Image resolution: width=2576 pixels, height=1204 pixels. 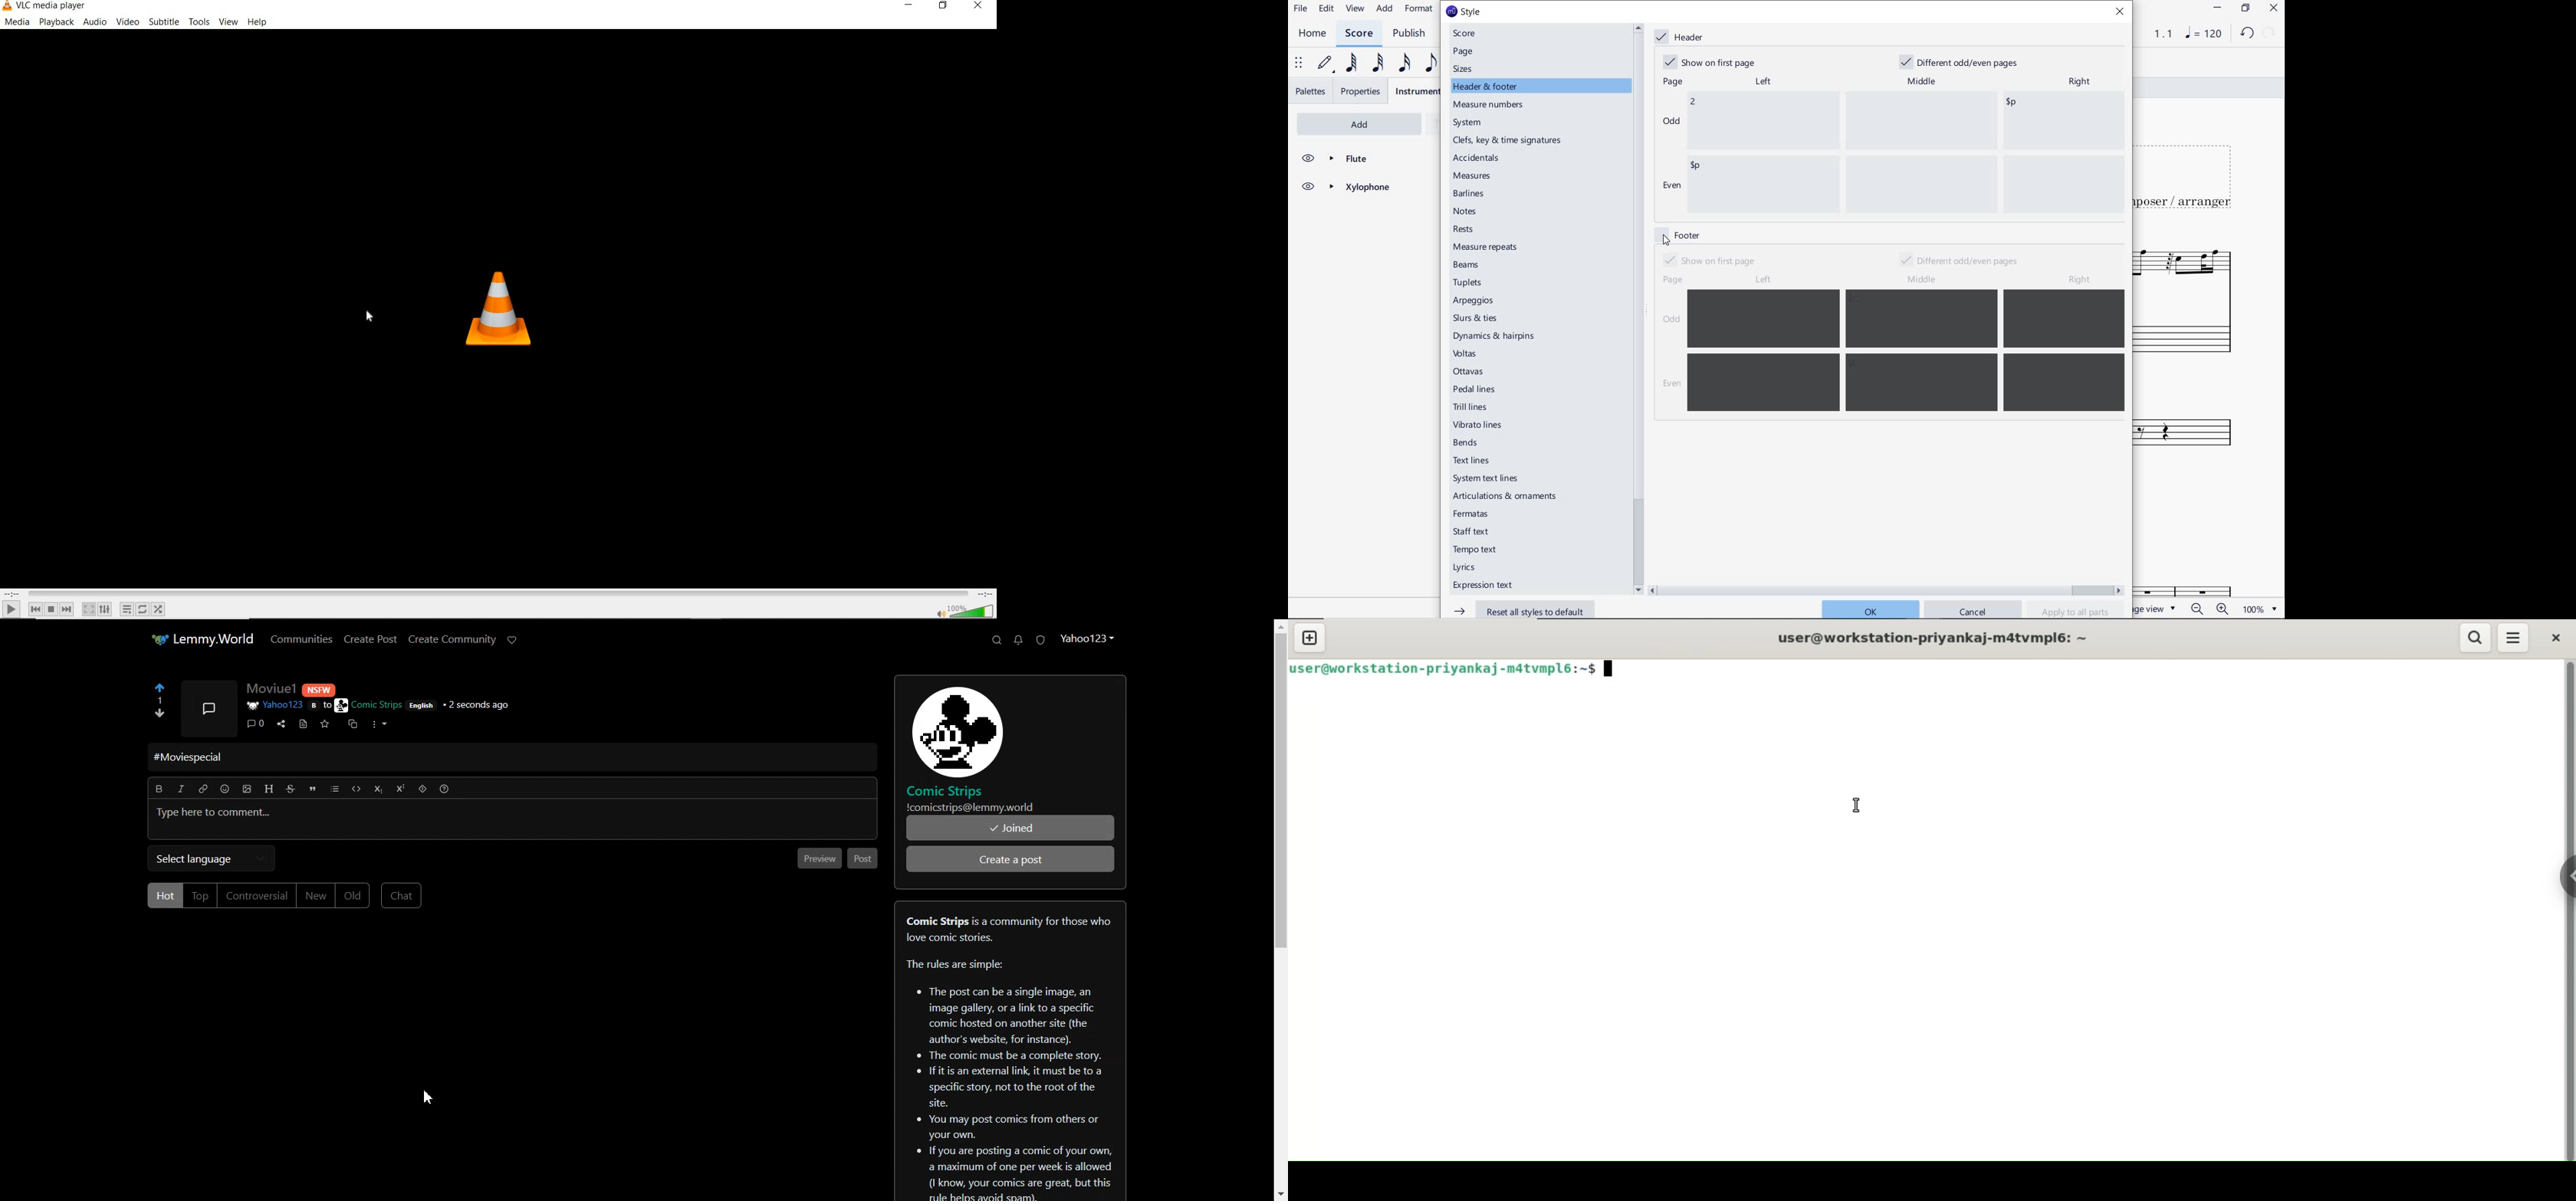 I want to click on CLOSE, so click(x=2273, y=8).